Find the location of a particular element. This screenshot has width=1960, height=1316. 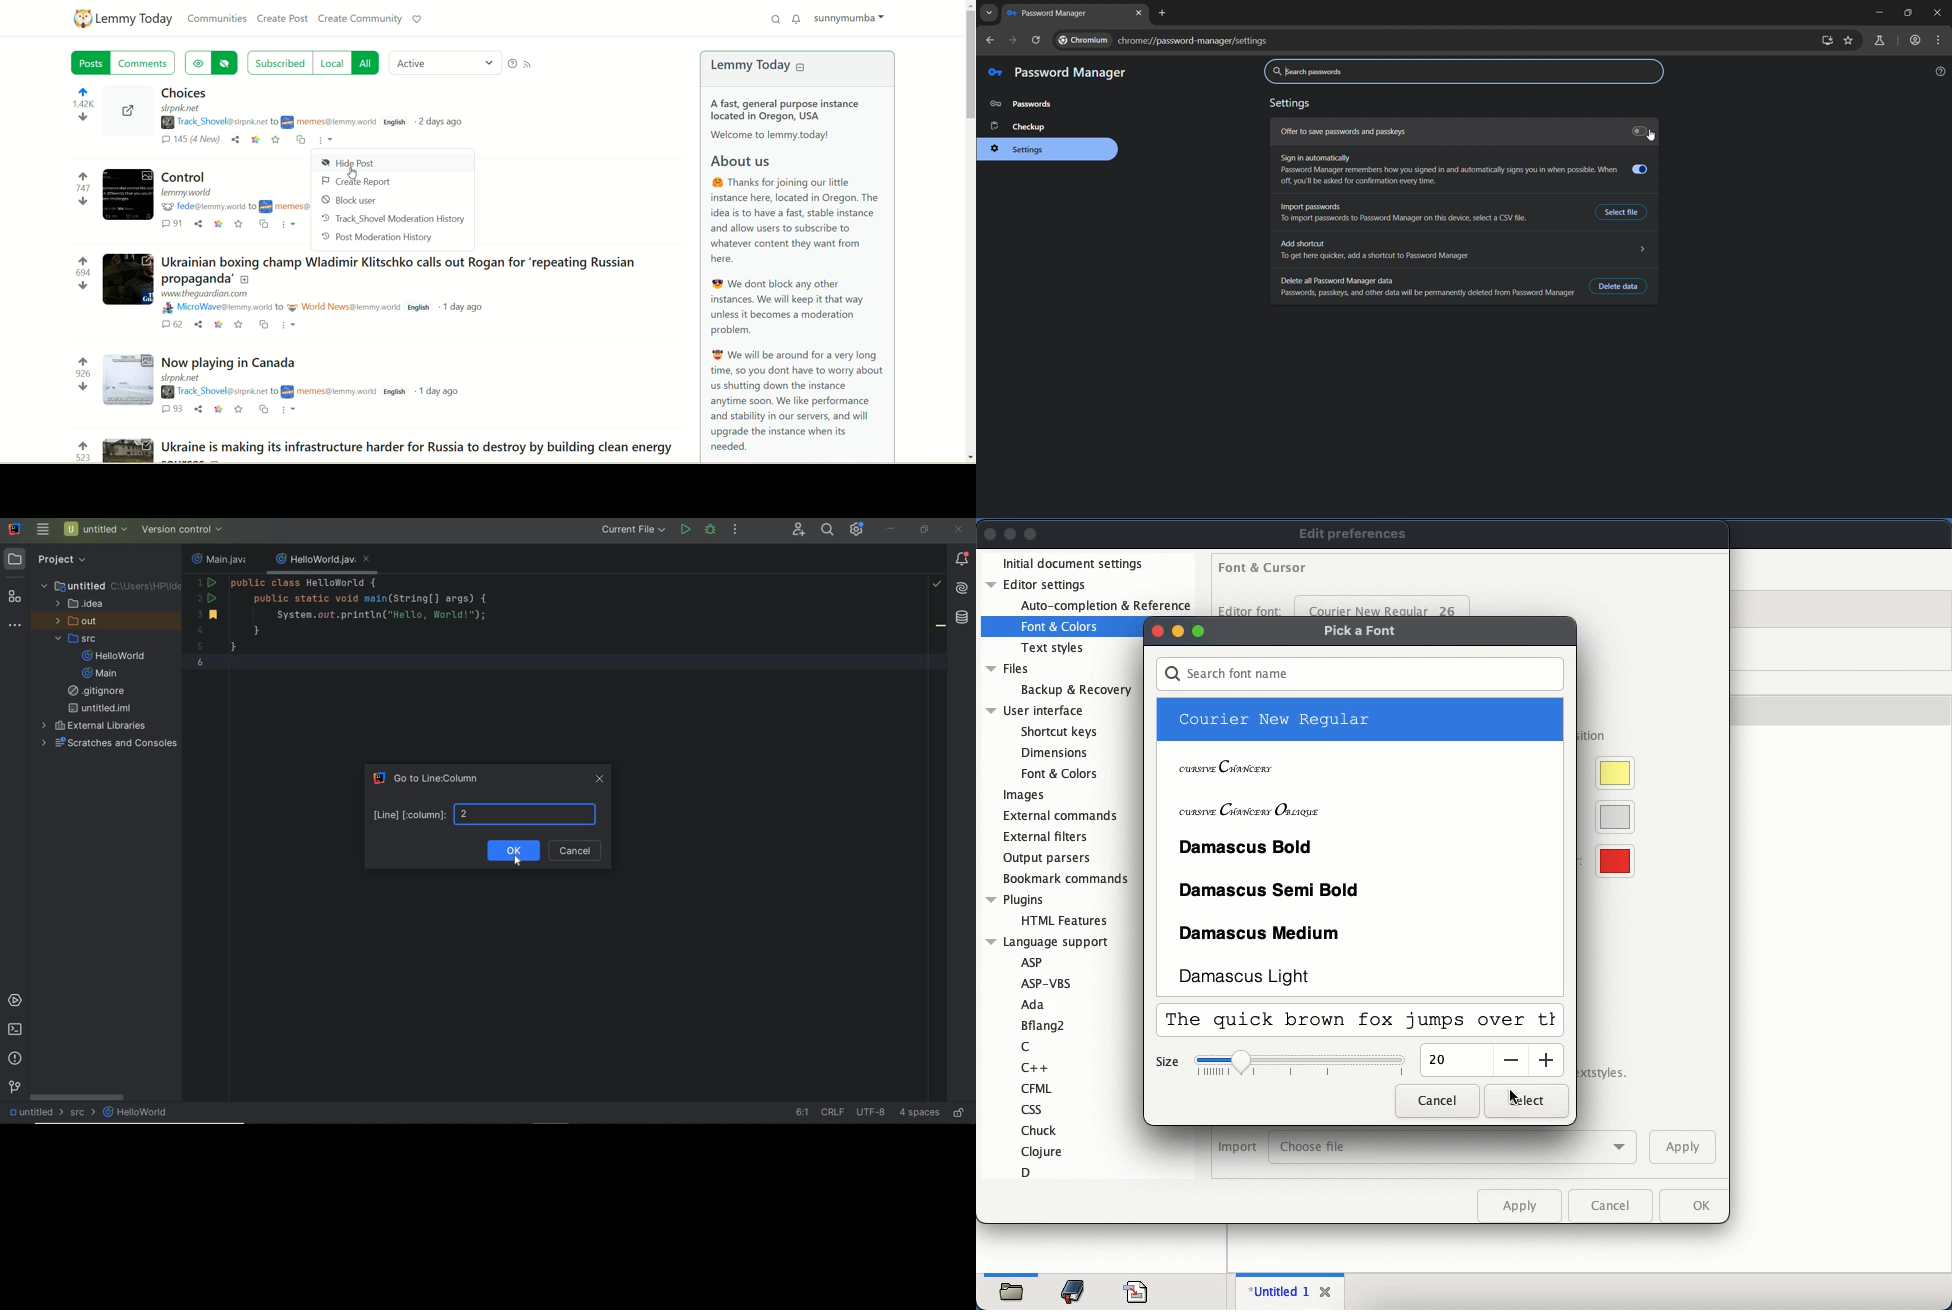

block user is located at coordinates (353, 201).